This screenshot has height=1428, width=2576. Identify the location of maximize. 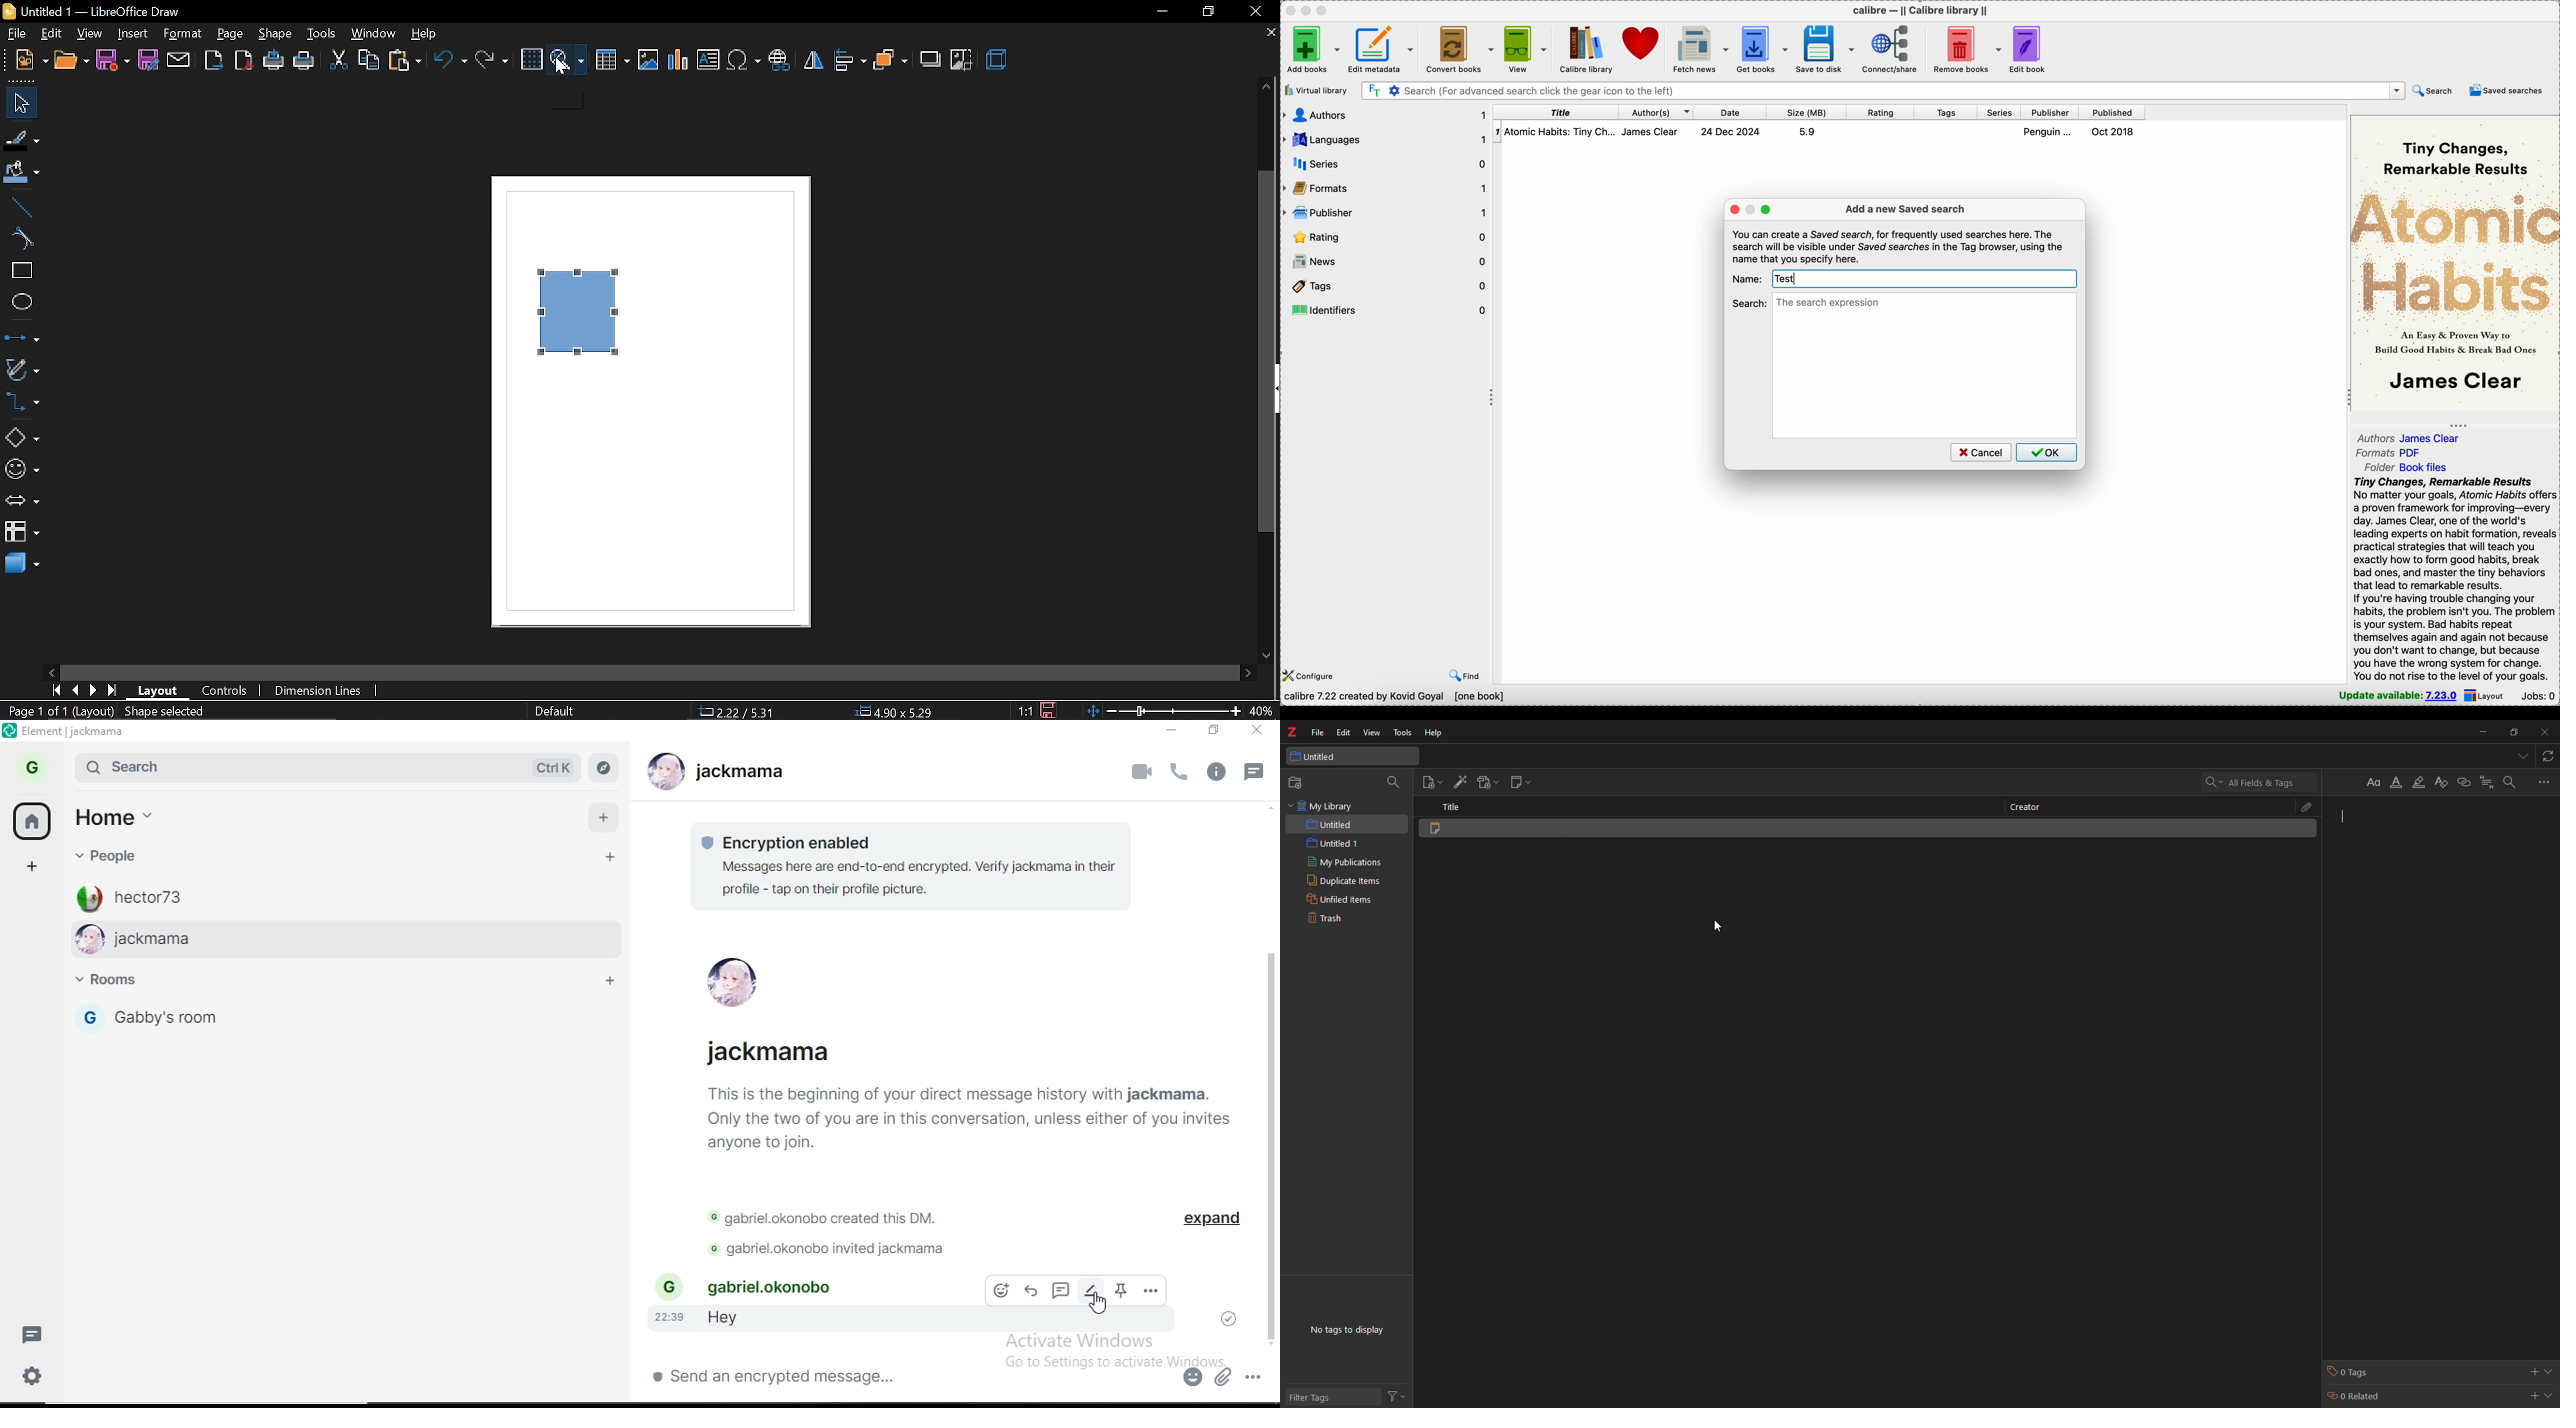
(2513, 731).